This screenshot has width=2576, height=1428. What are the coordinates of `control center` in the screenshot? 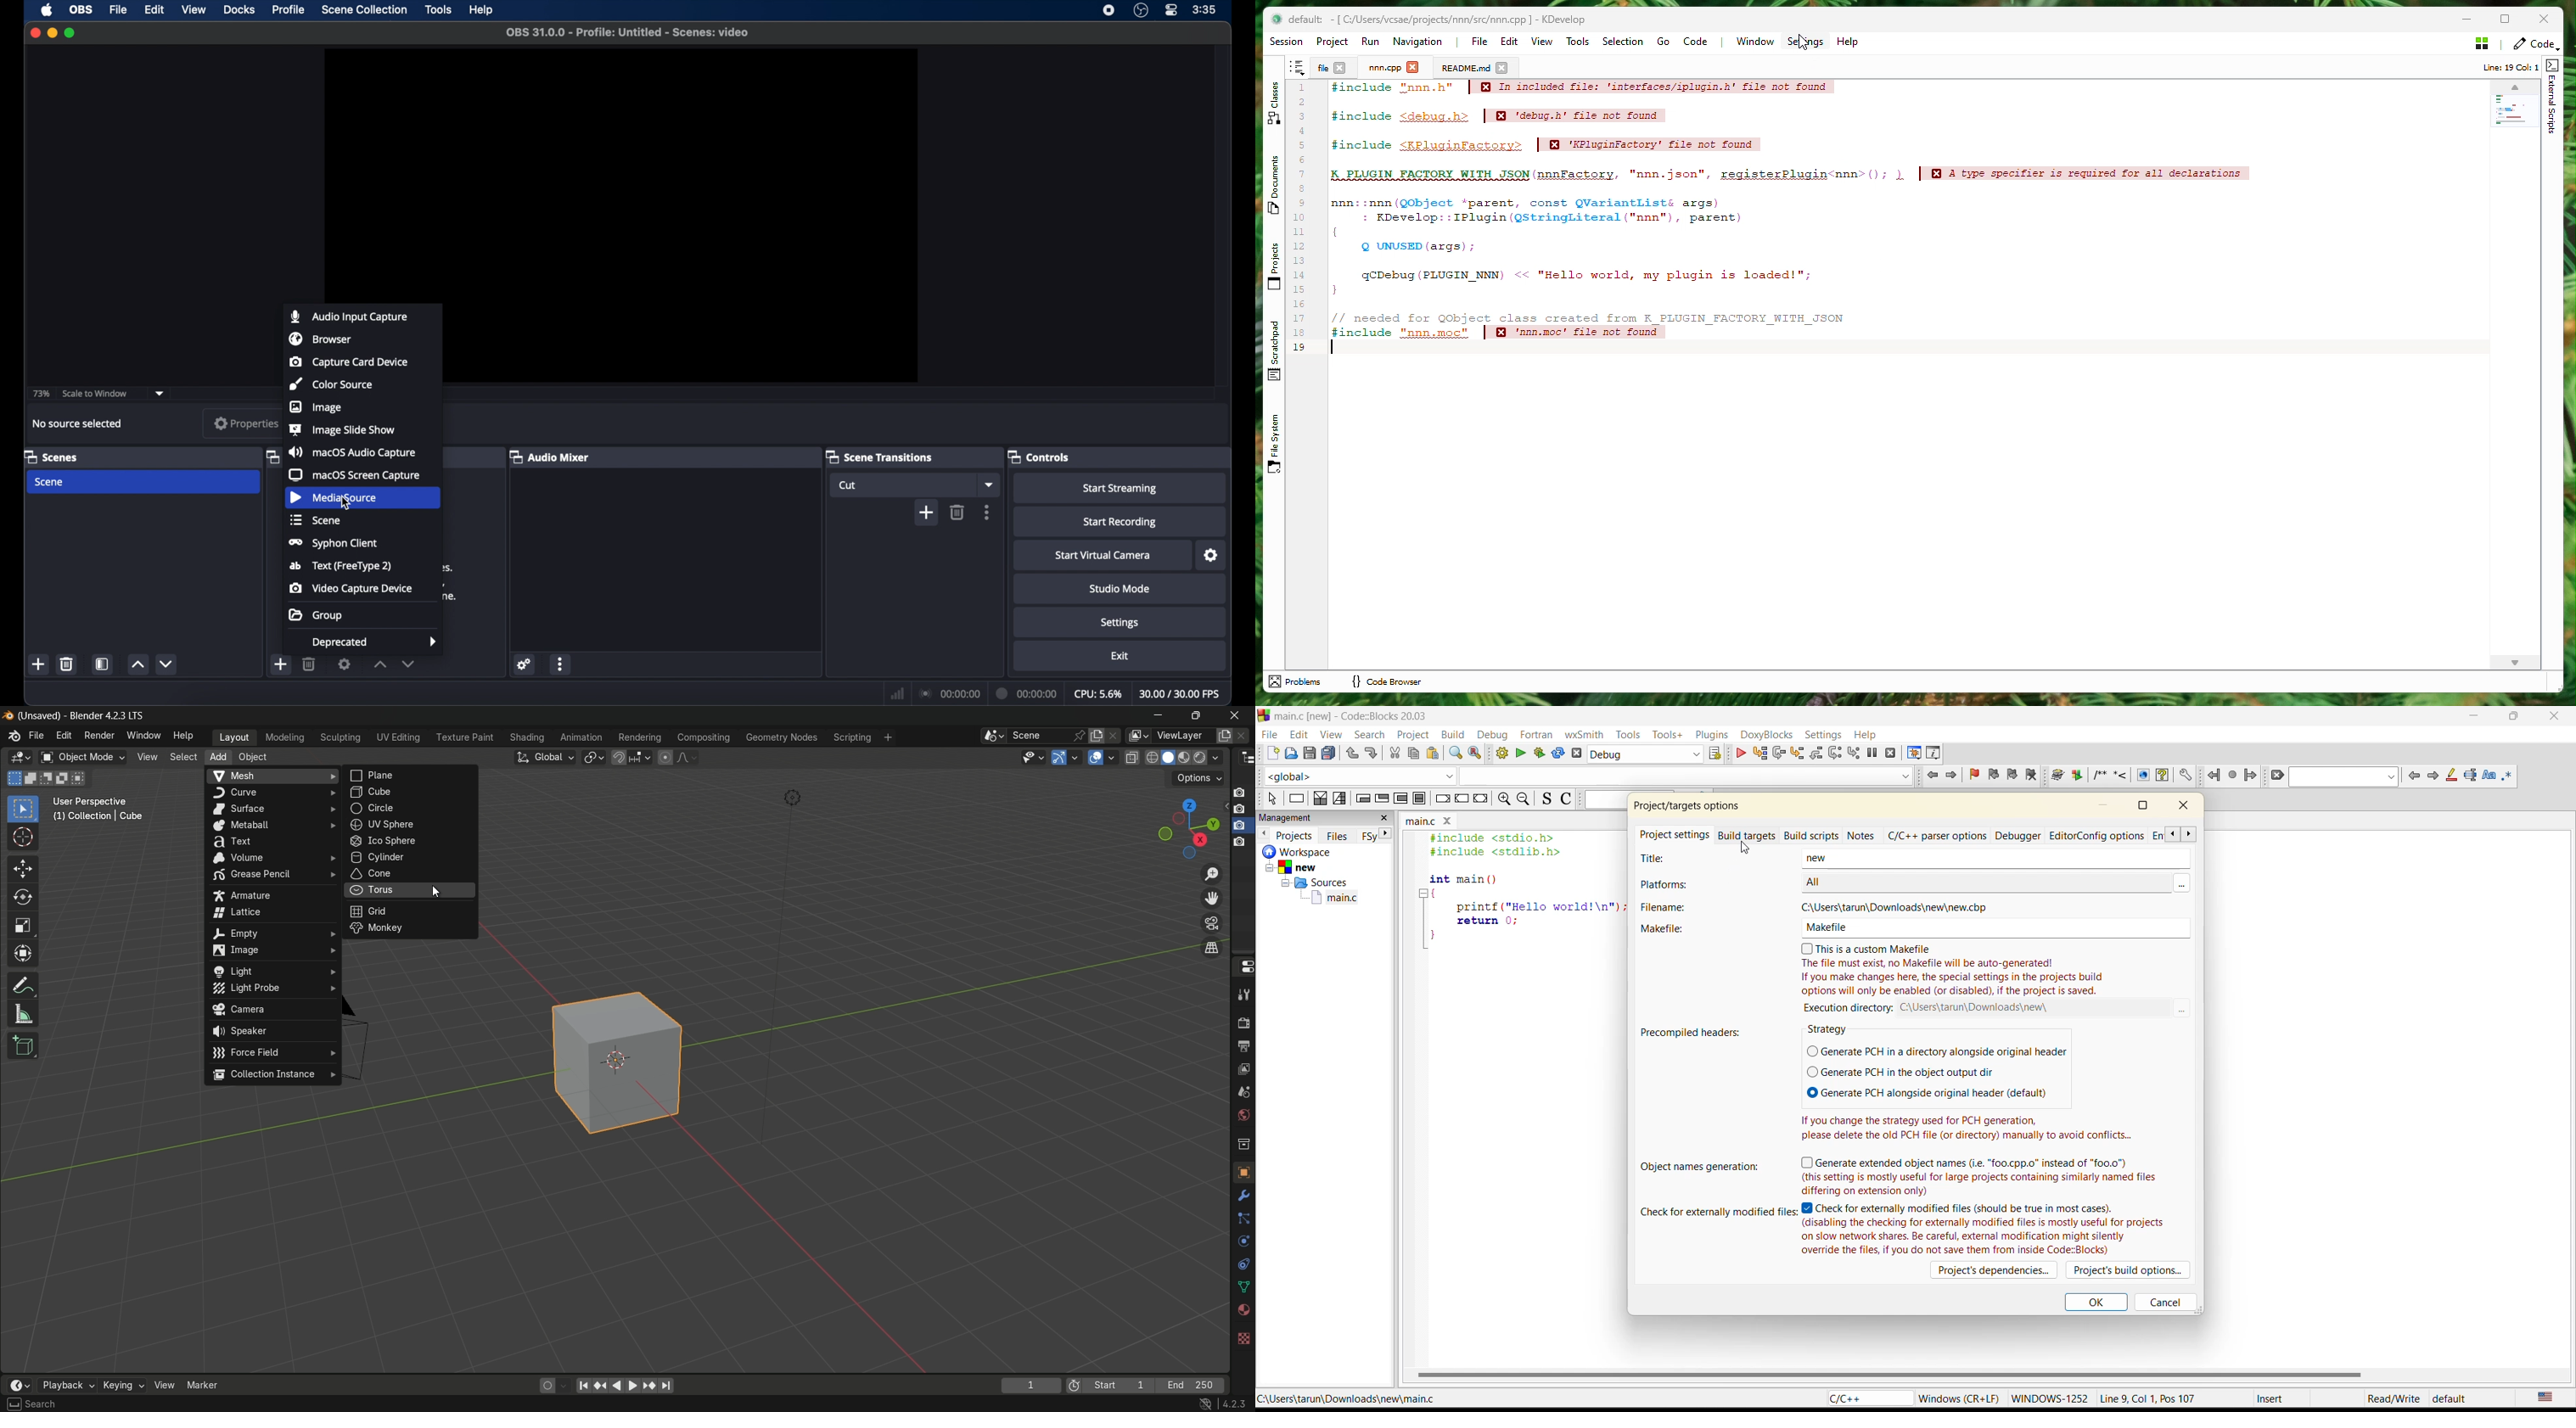 It's located at (1172, 10).